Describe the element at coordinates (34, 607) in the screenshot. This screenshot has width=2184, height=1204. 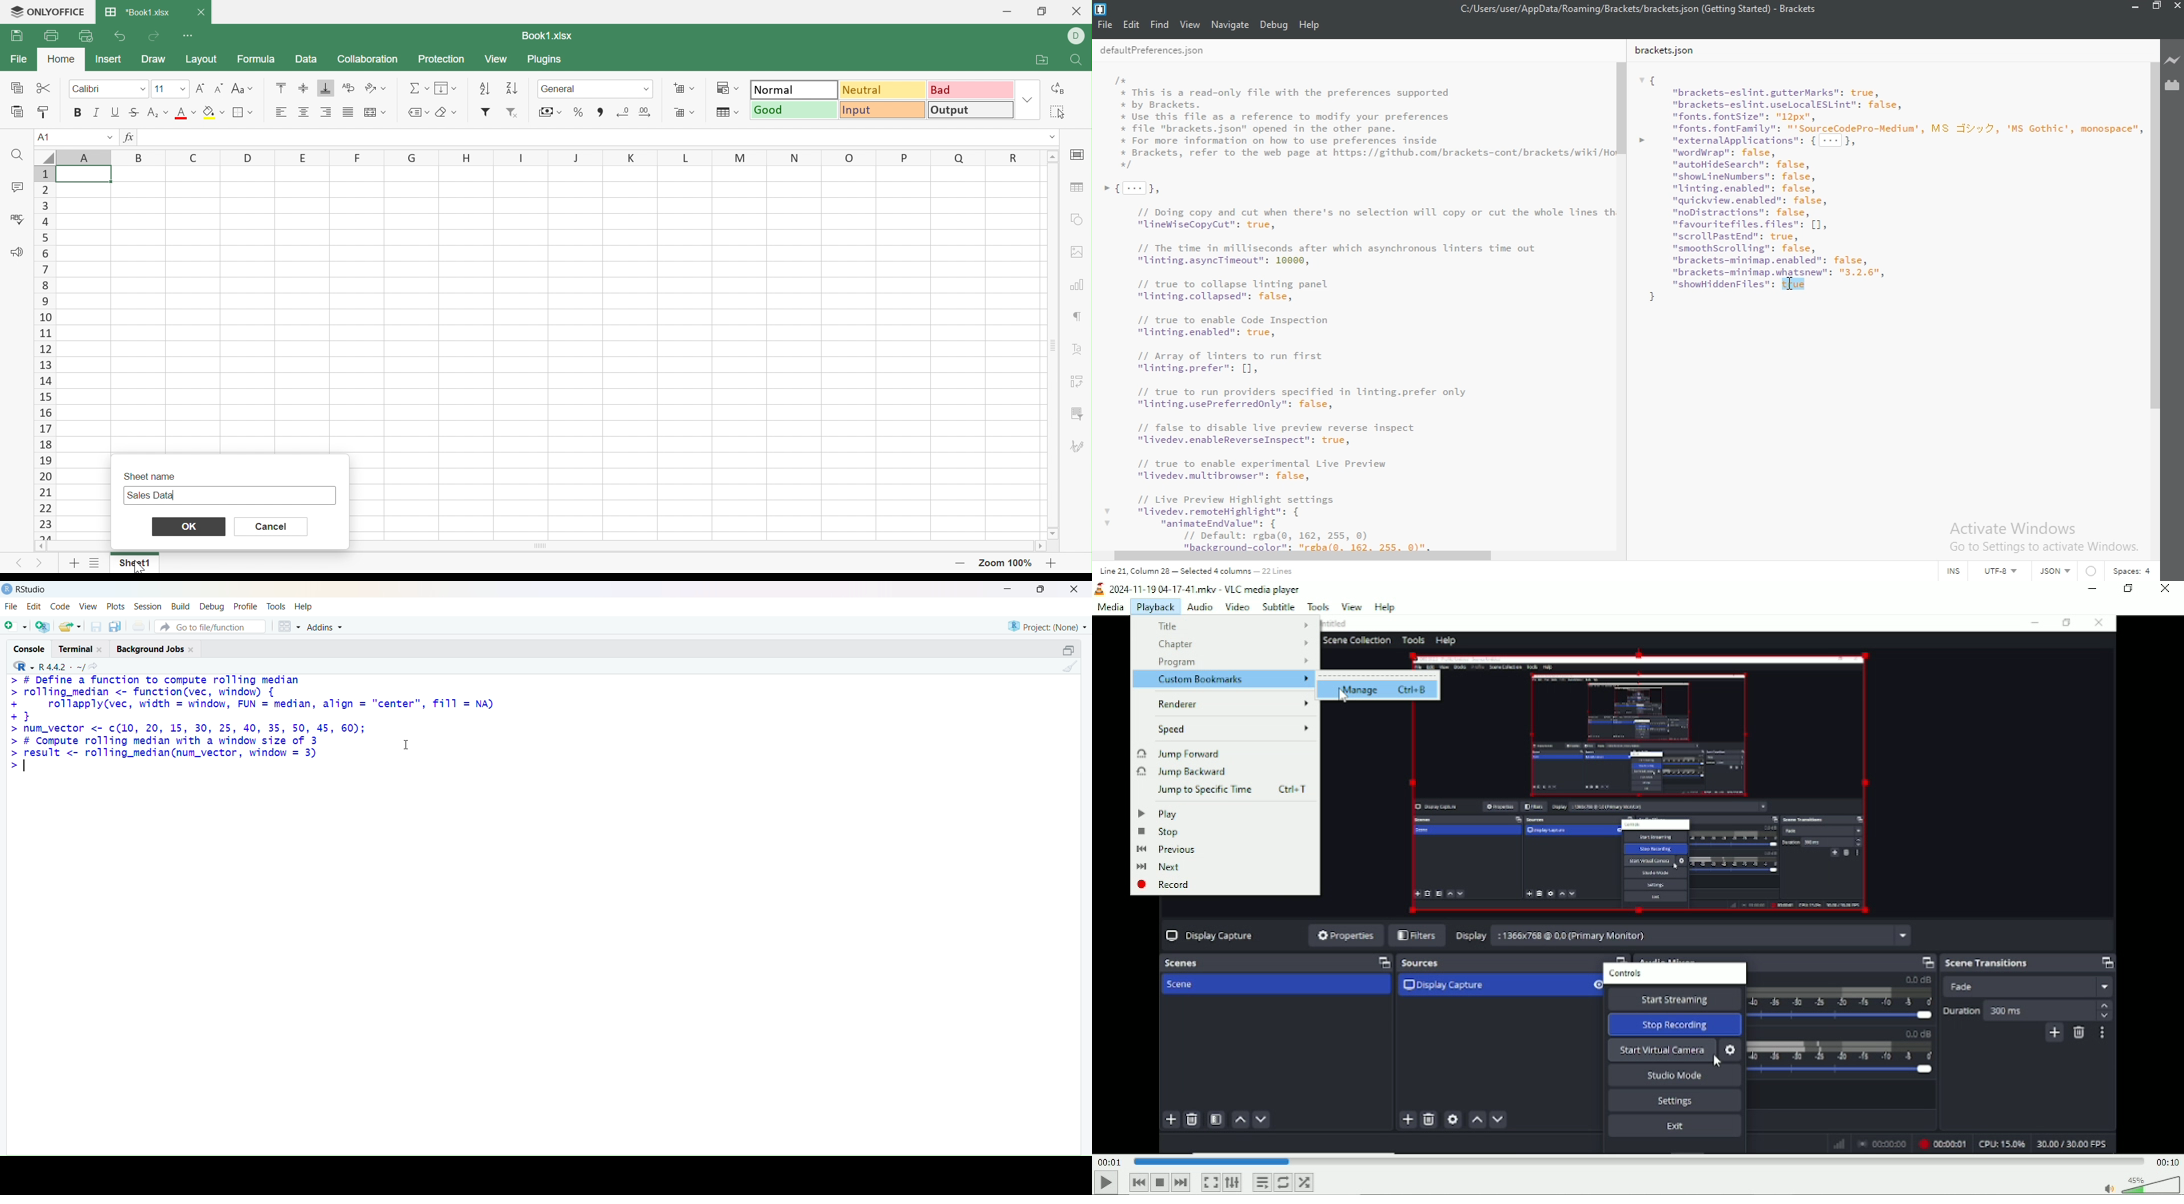
I see `edit` at that location.